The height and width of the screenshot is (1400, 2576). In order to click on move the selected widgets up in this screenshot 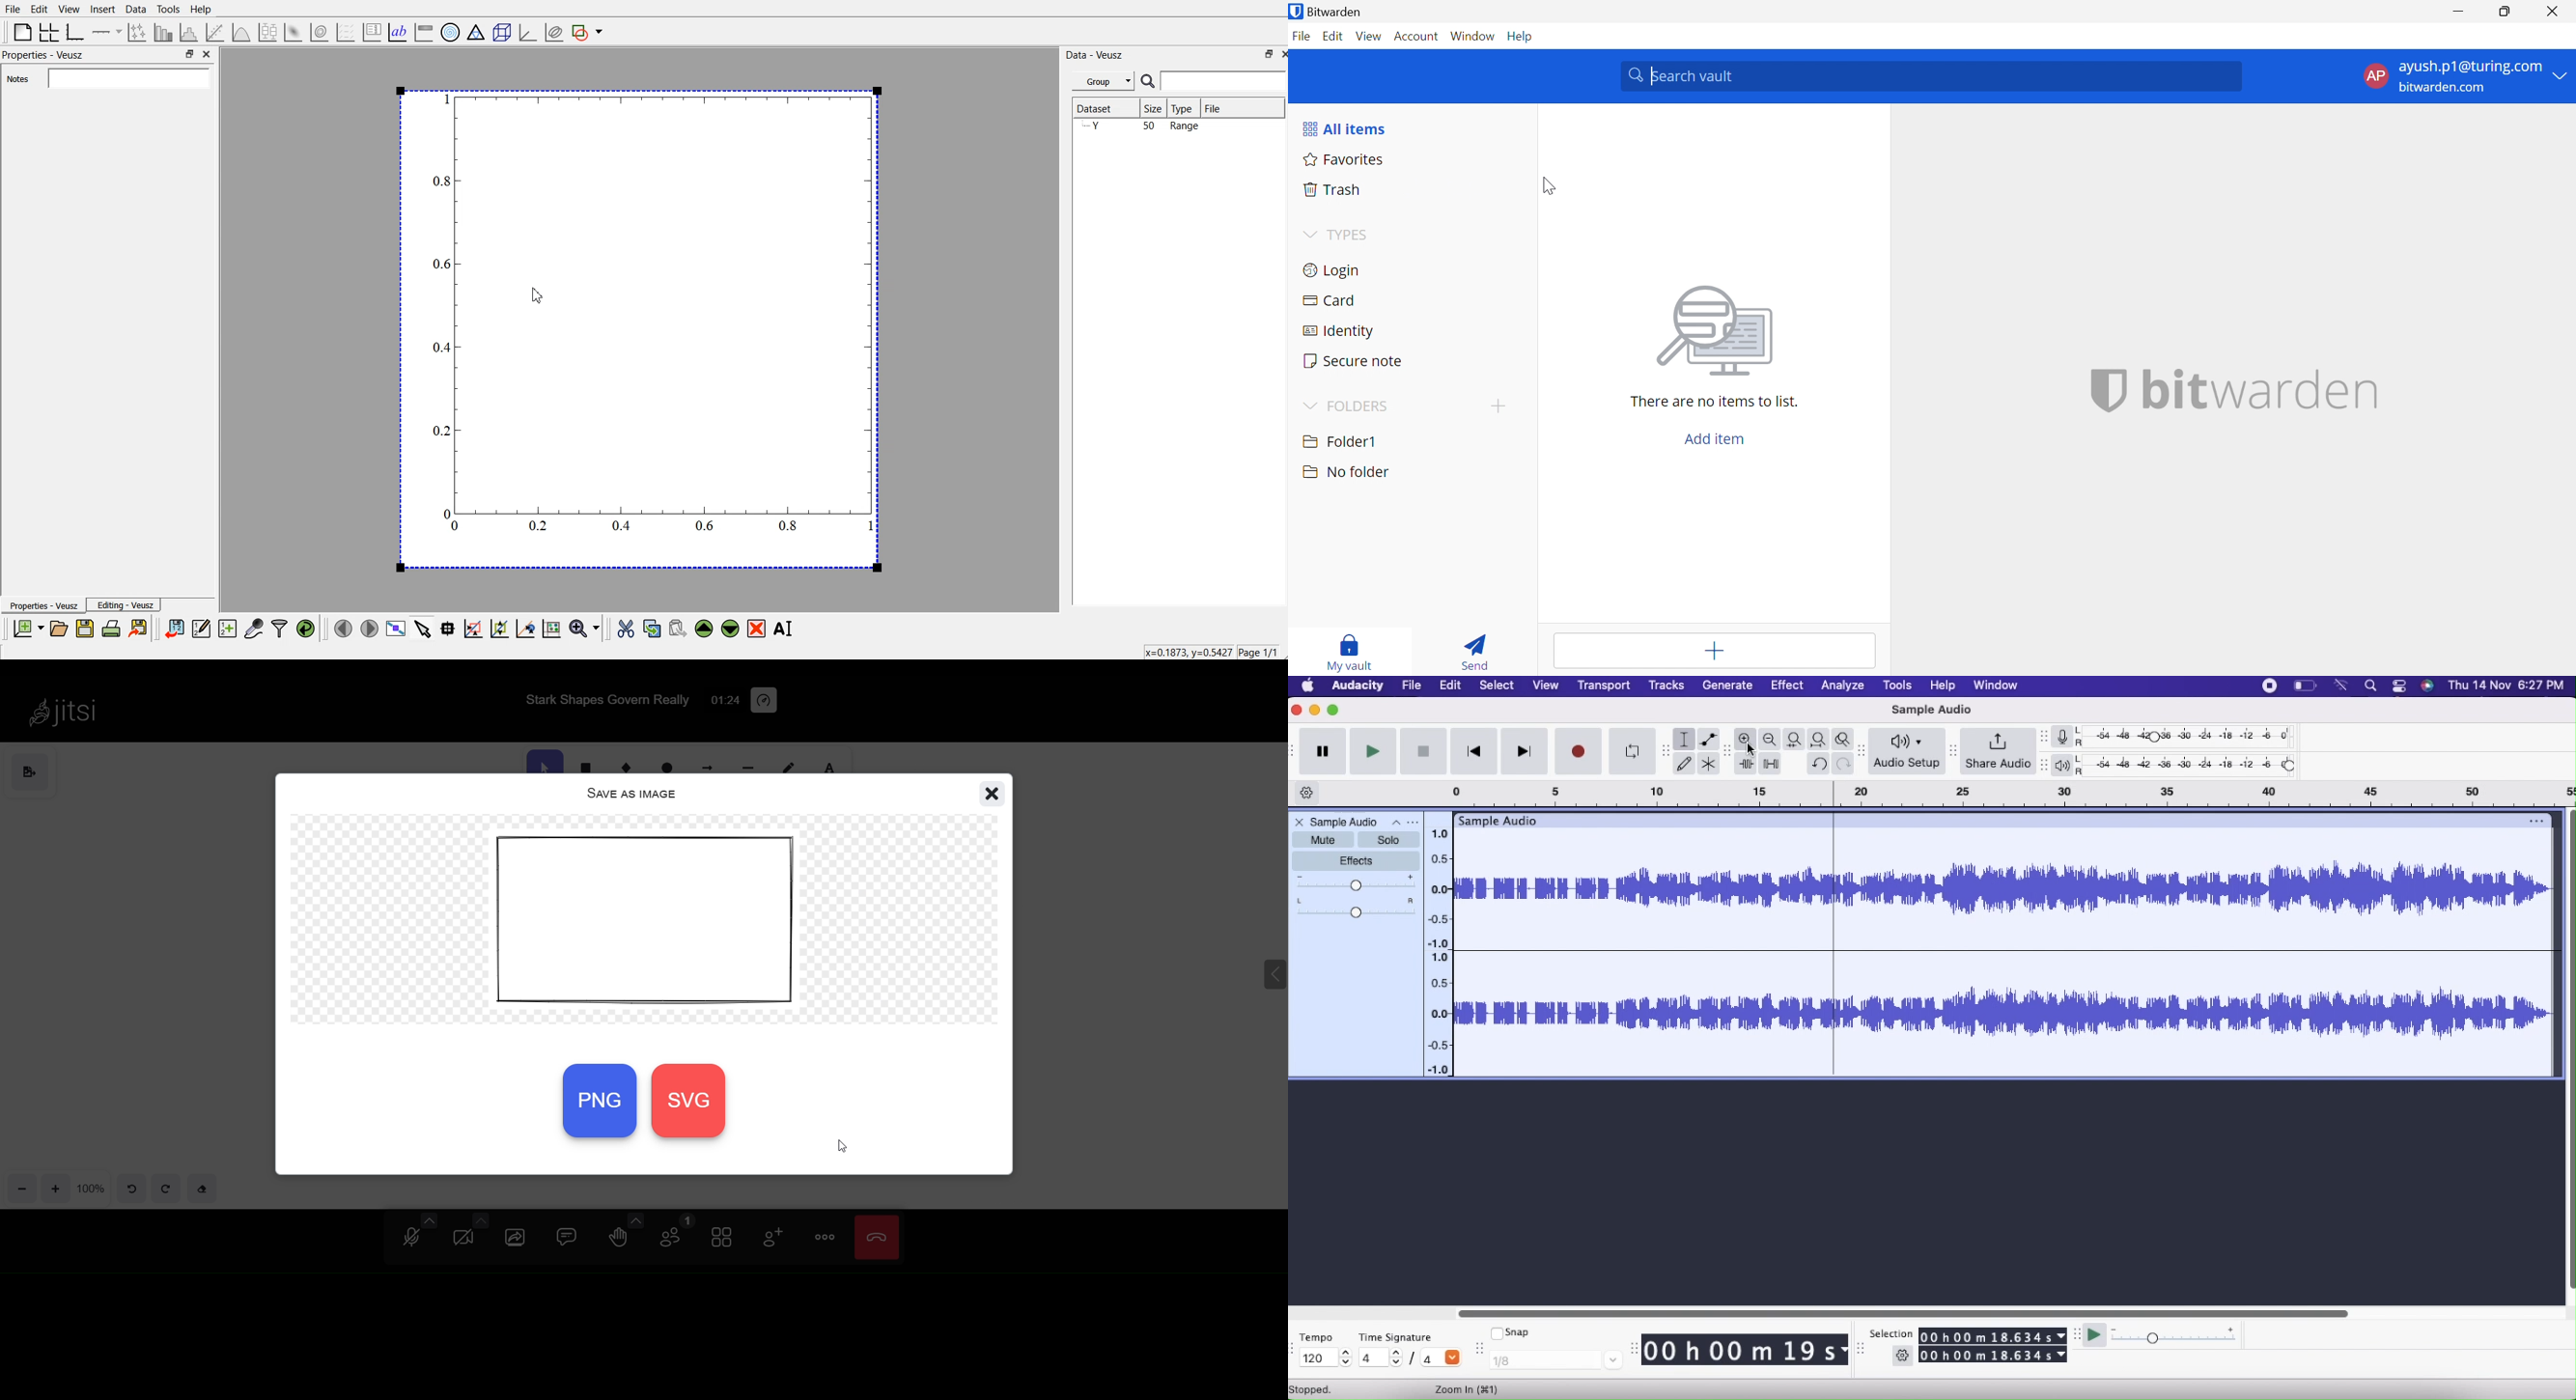, I will do `click(705, 629)`.